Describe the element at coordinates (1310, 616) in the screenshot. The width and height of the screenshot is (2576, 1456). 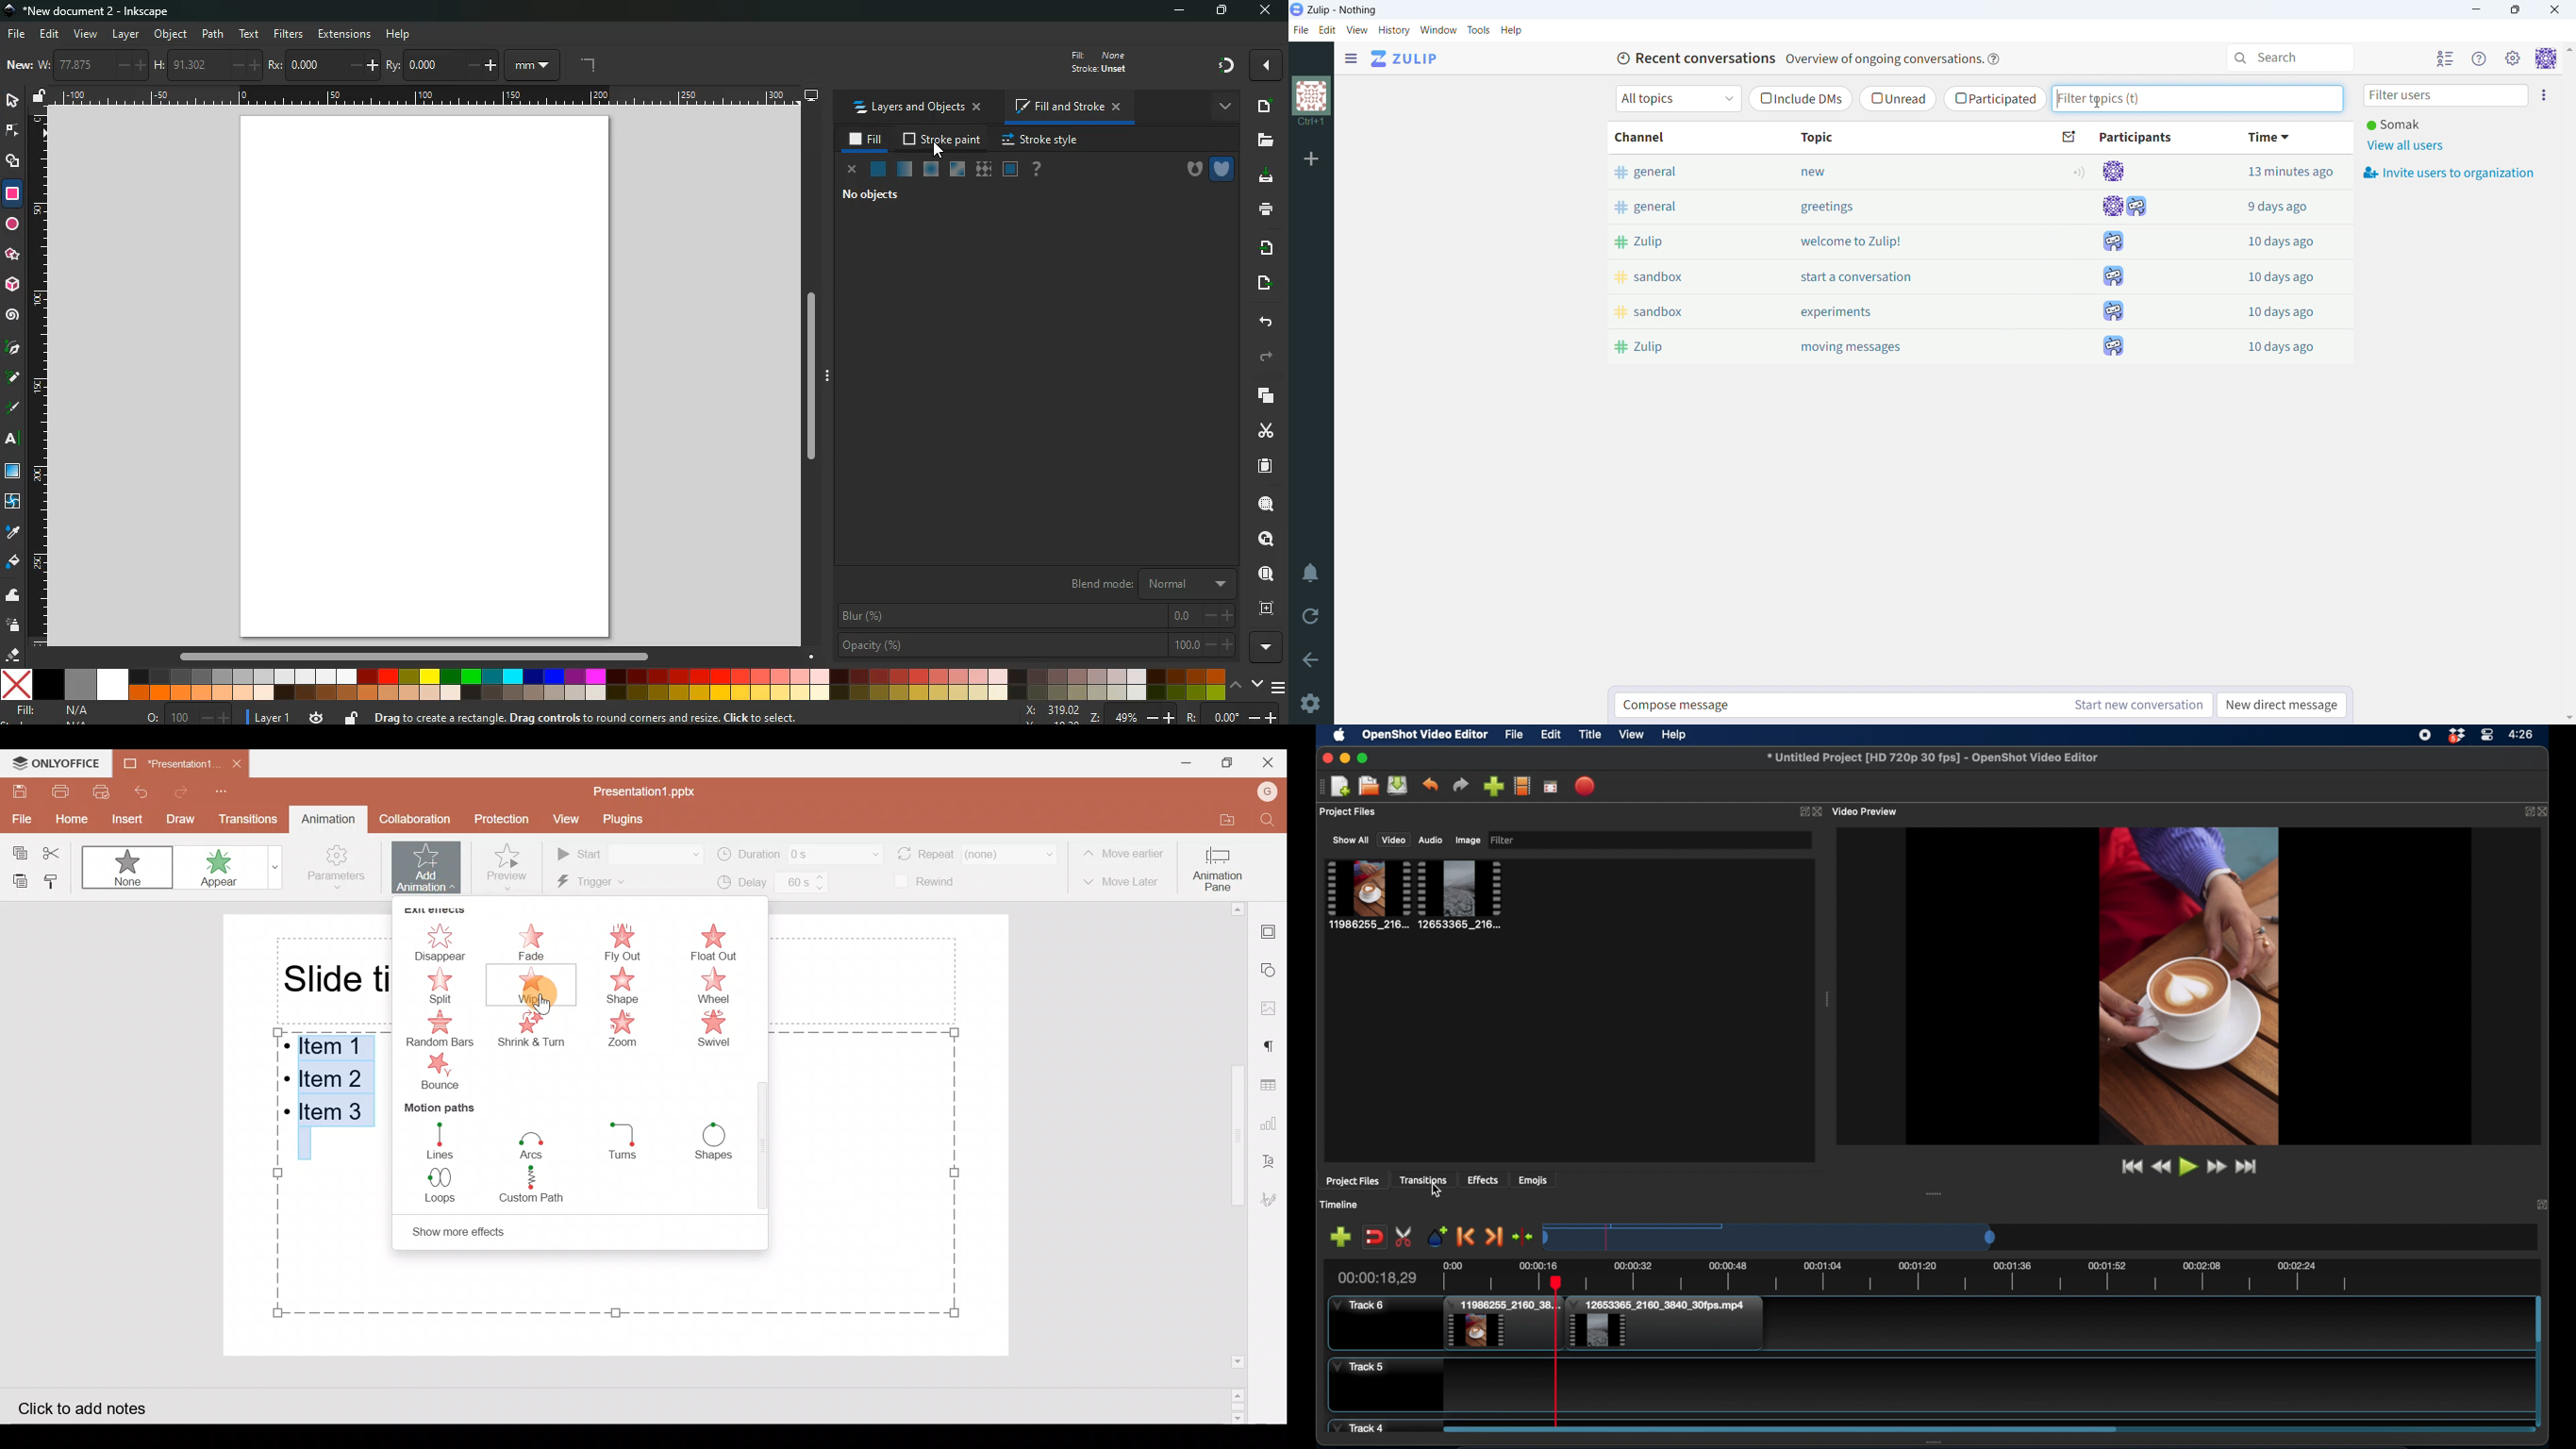
I see `reload` at that location.